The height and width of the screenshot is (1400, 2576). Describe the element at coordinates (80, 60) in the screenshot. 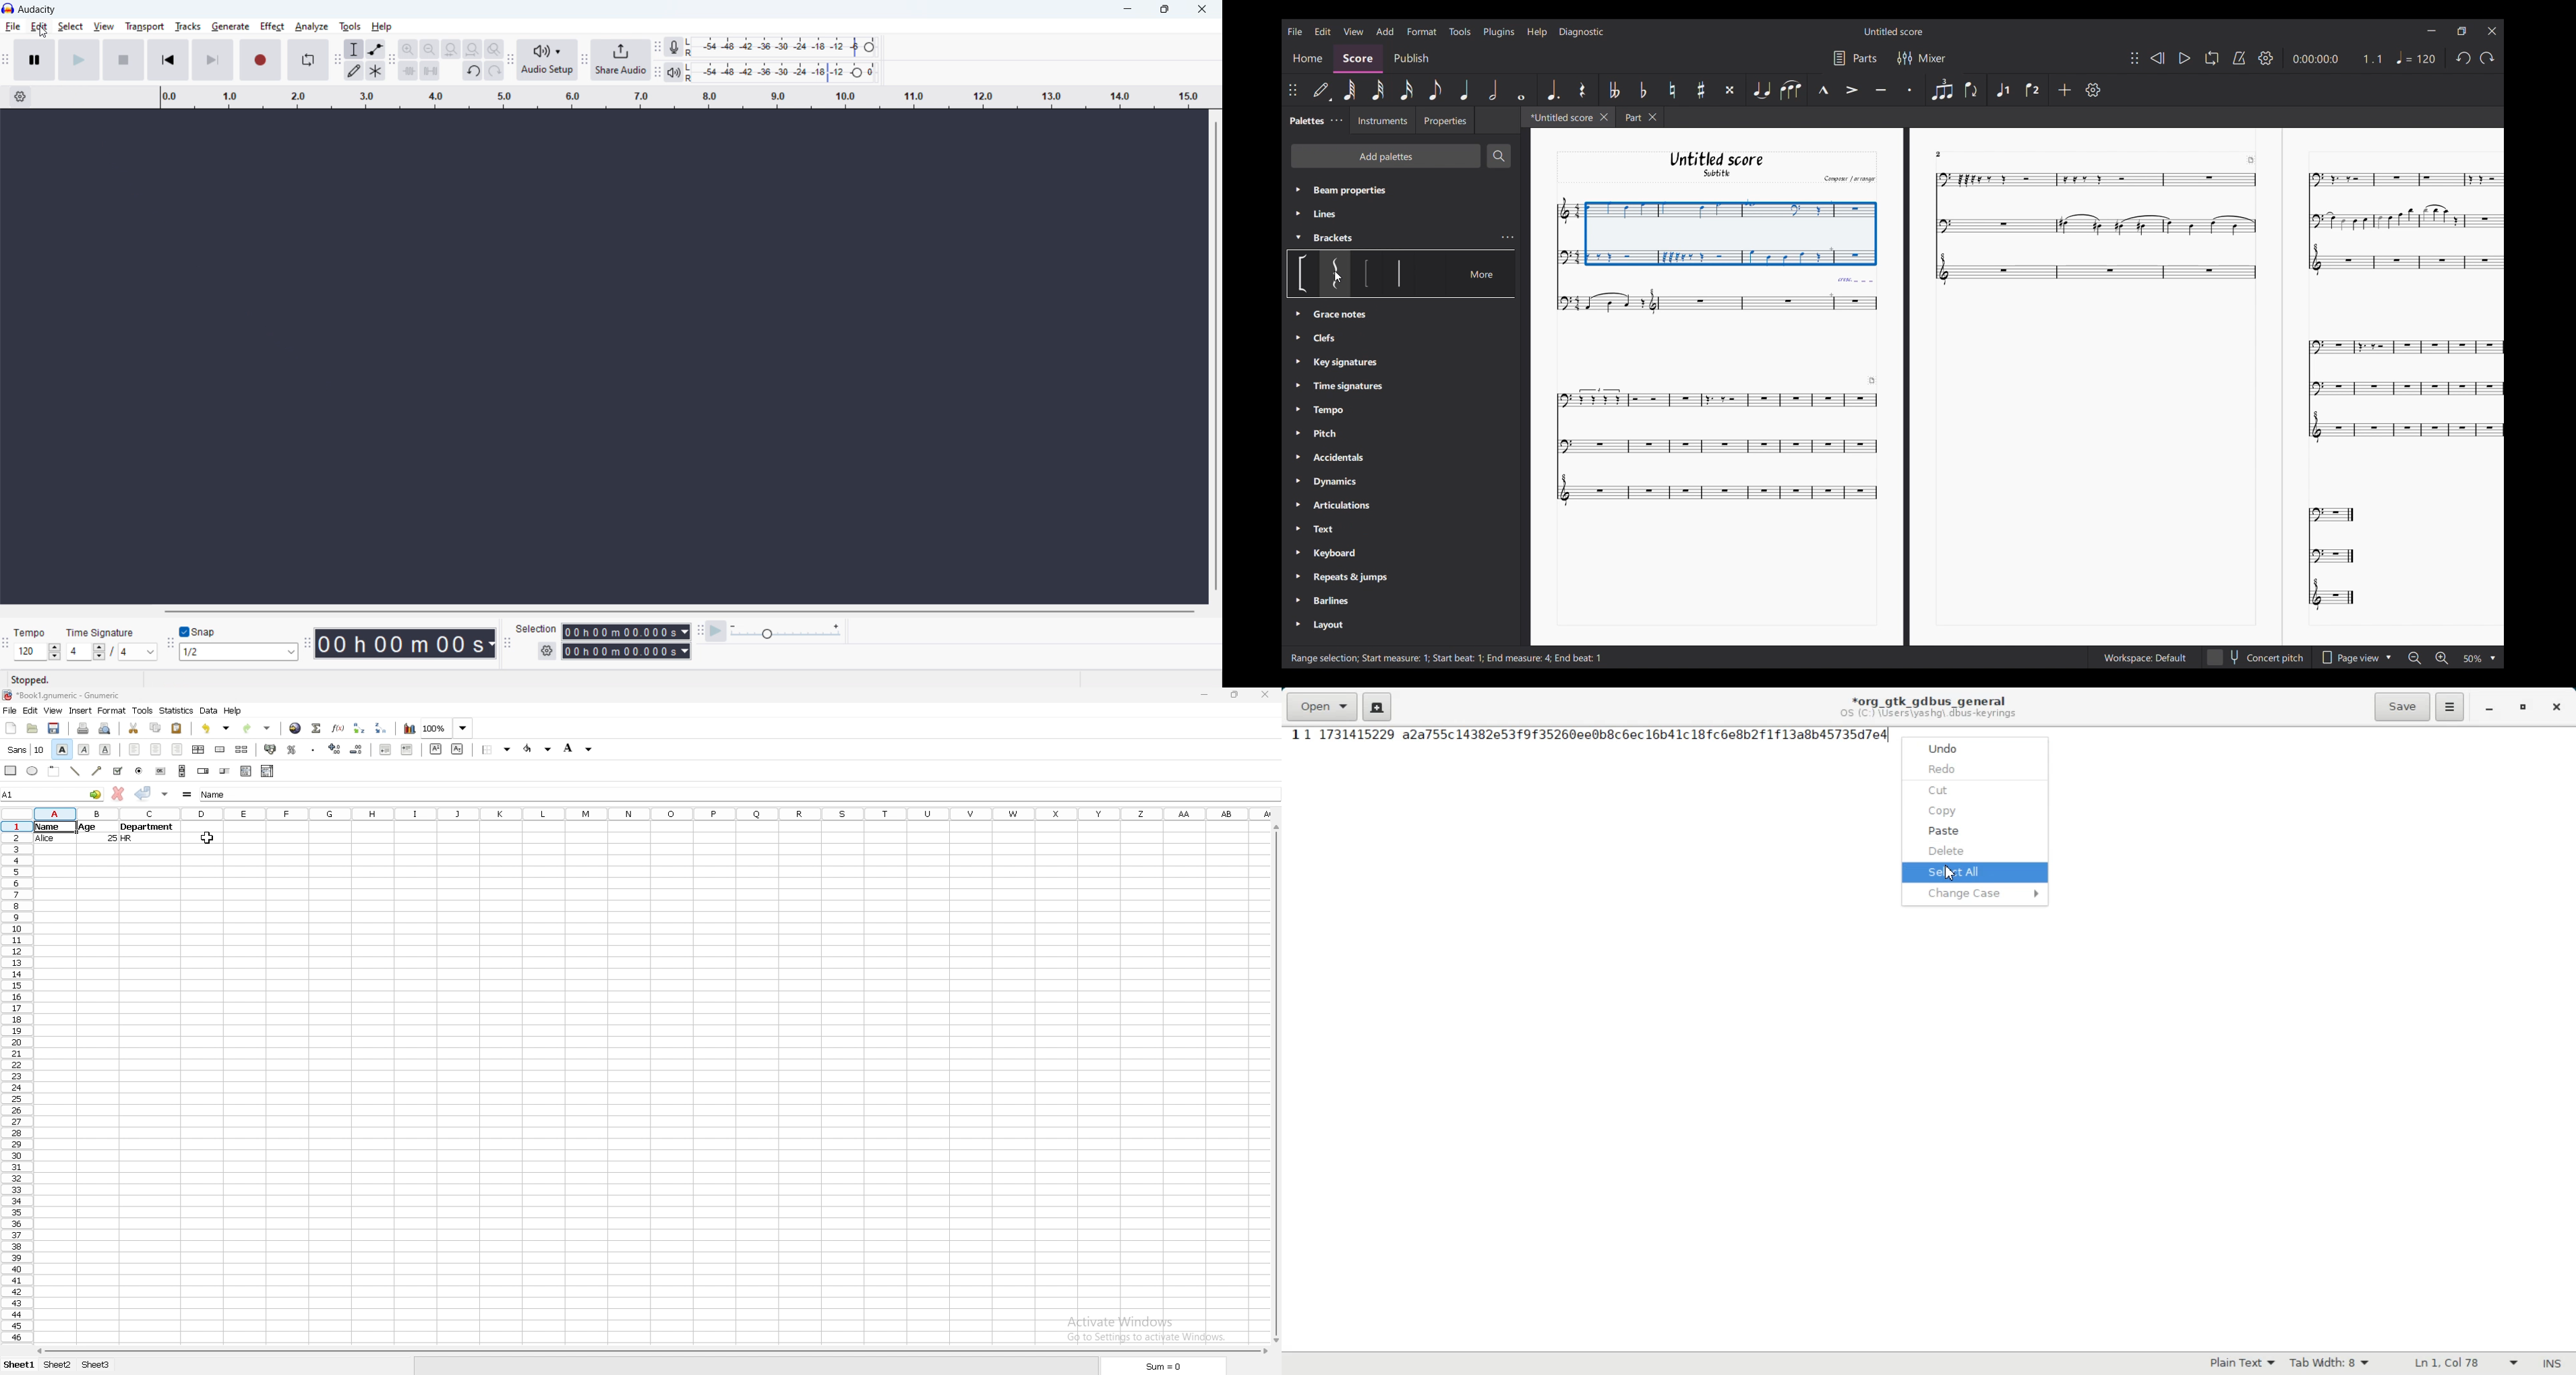

I see `play` at that location.